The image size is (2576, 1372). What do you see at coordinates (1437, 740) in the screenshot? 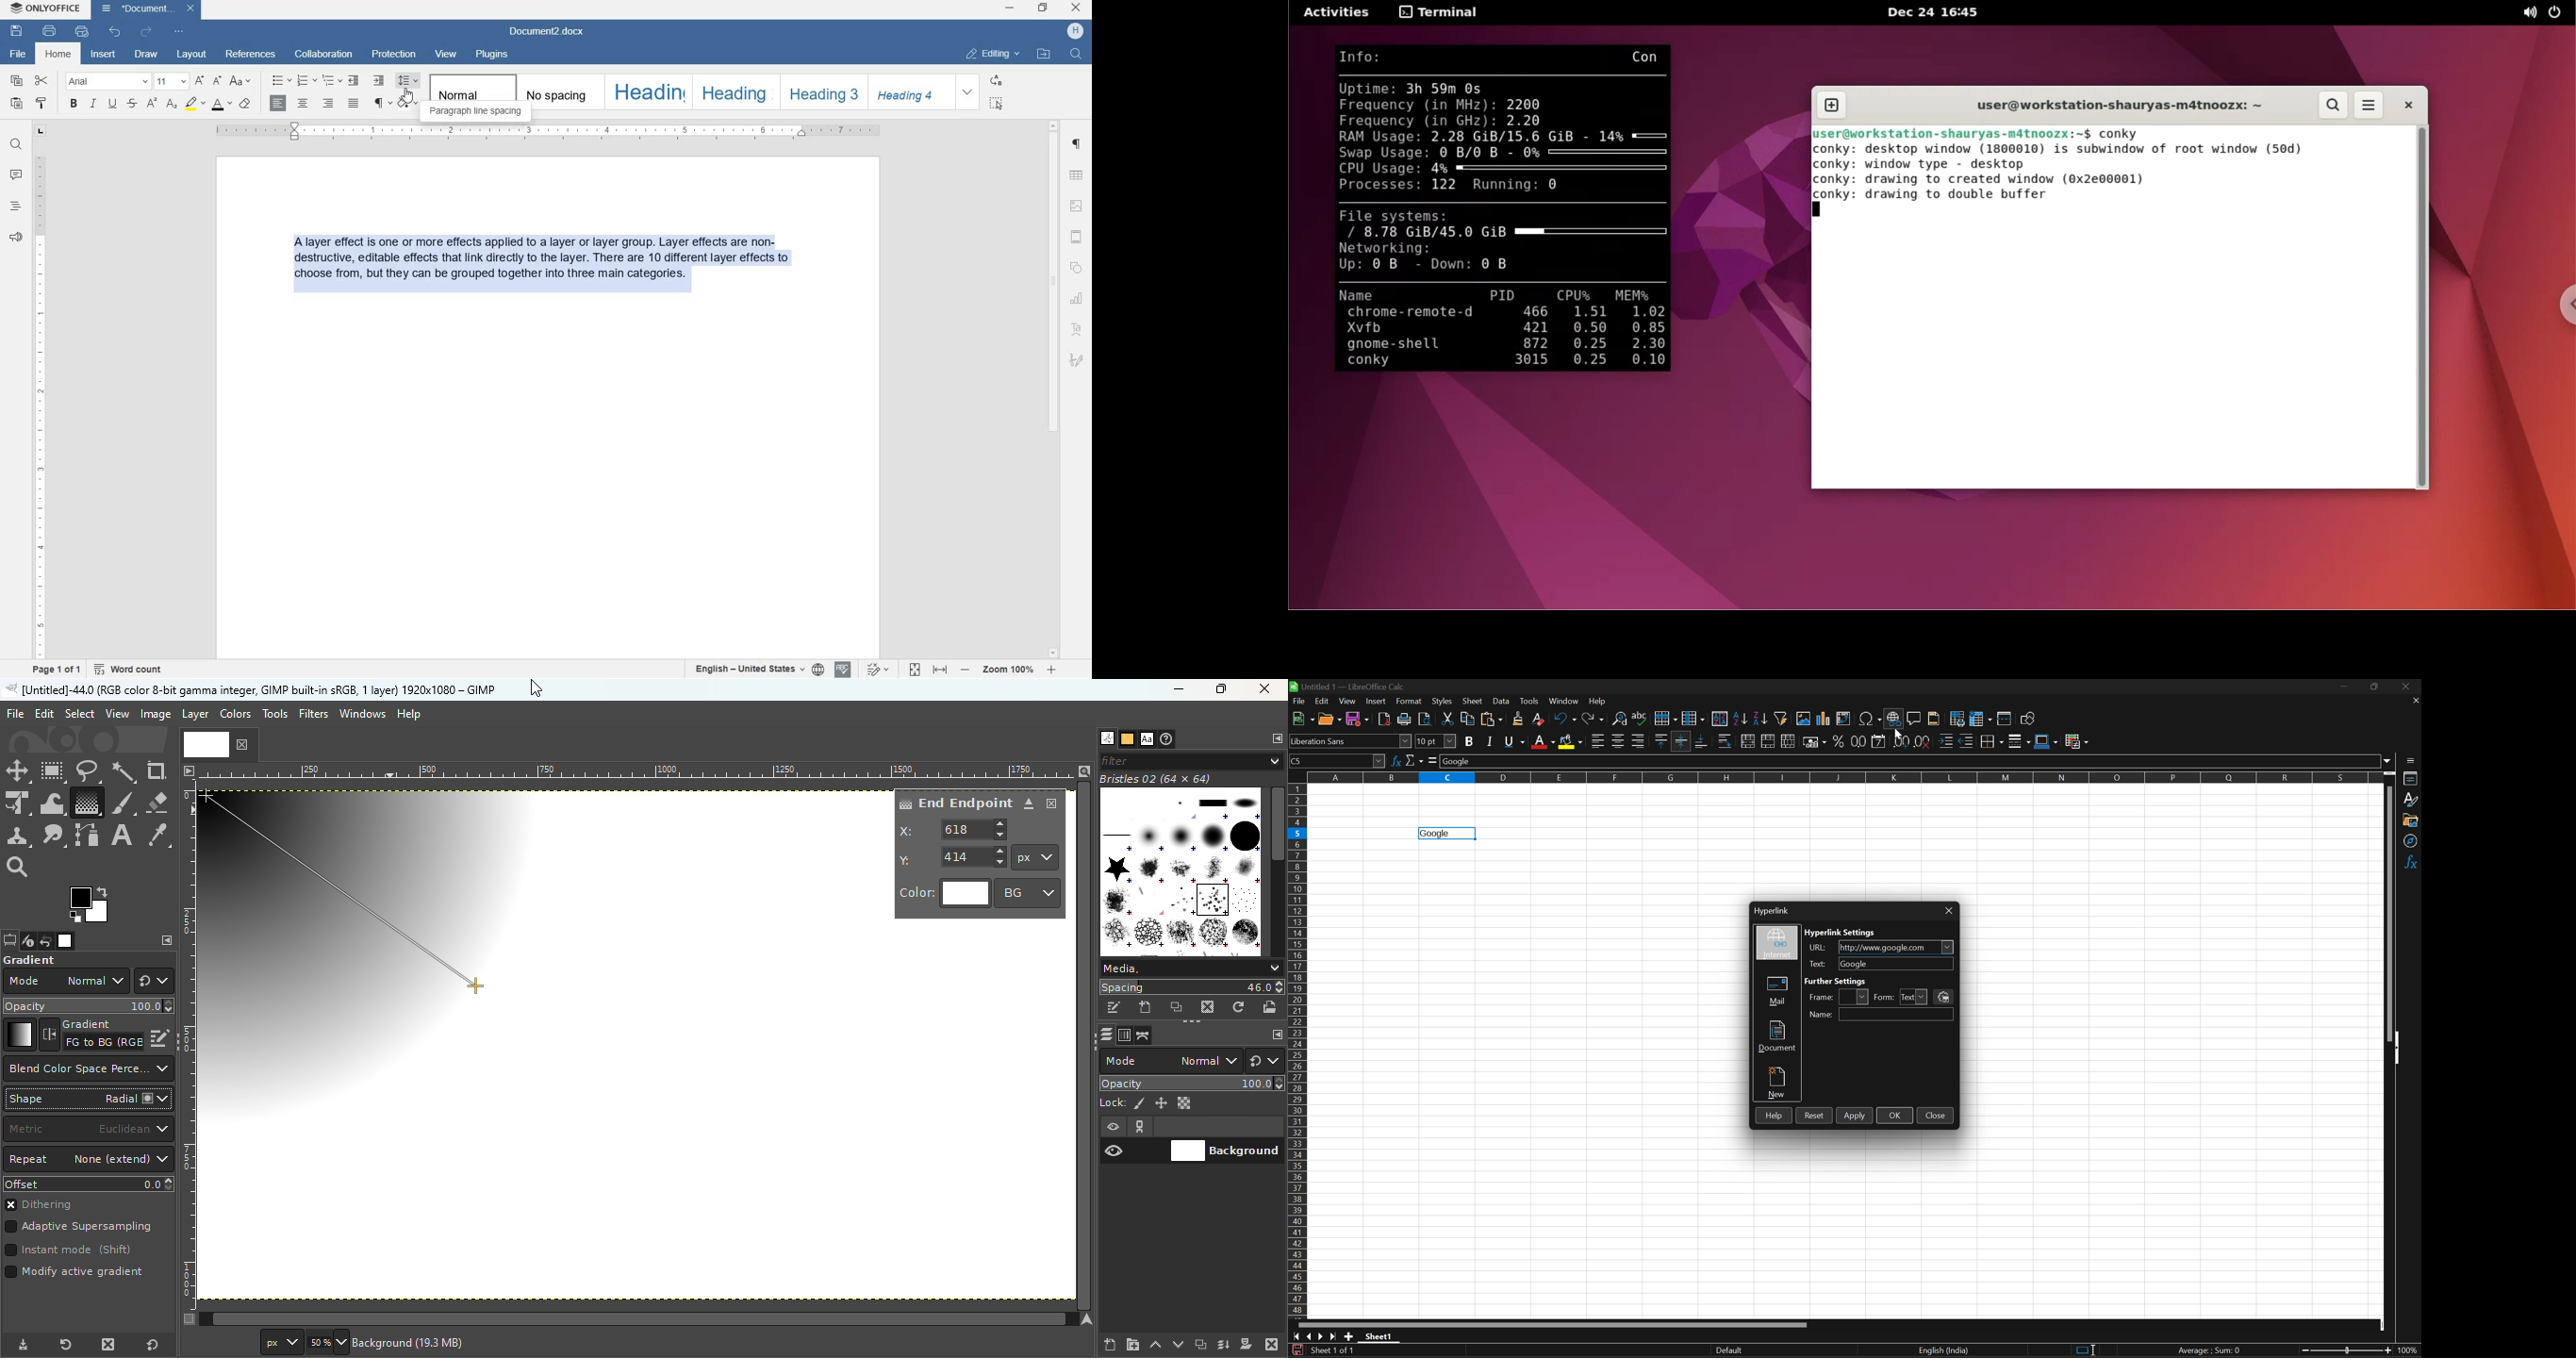
I see `Font size` at bounding box center [1437, 740].